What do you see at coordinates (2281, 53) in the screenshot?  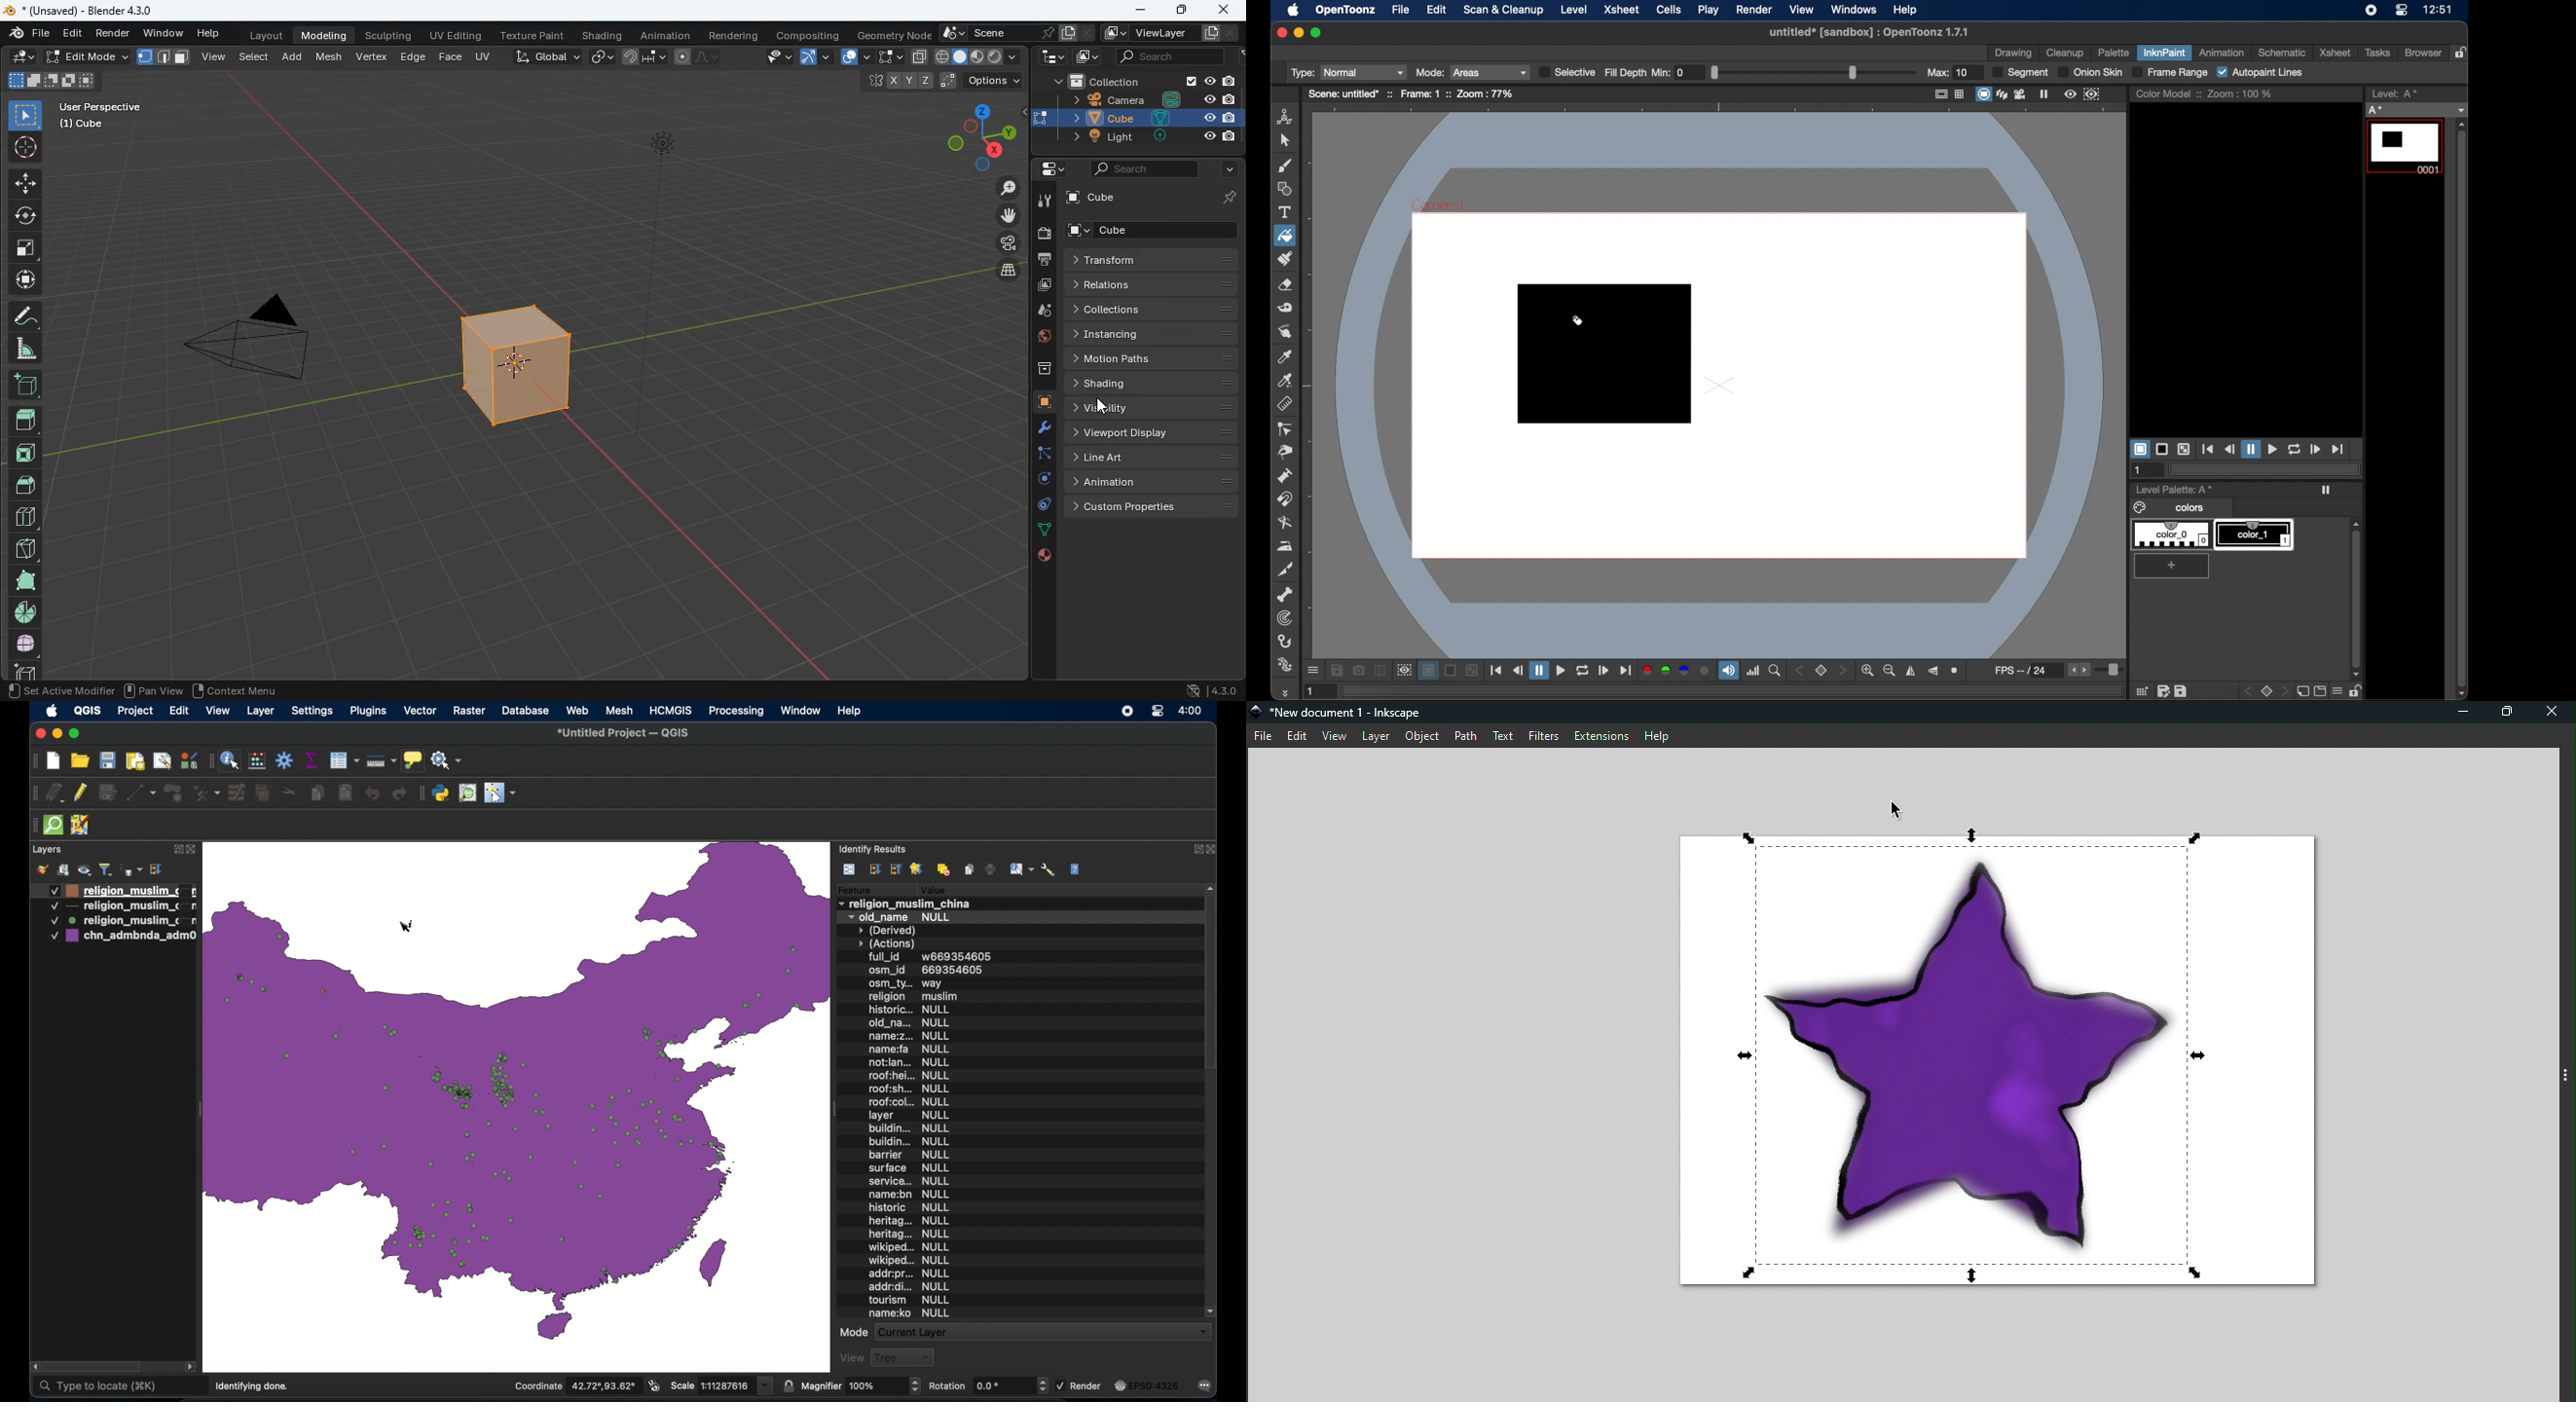 I see `schematic` at bounding box center [2281, 53].